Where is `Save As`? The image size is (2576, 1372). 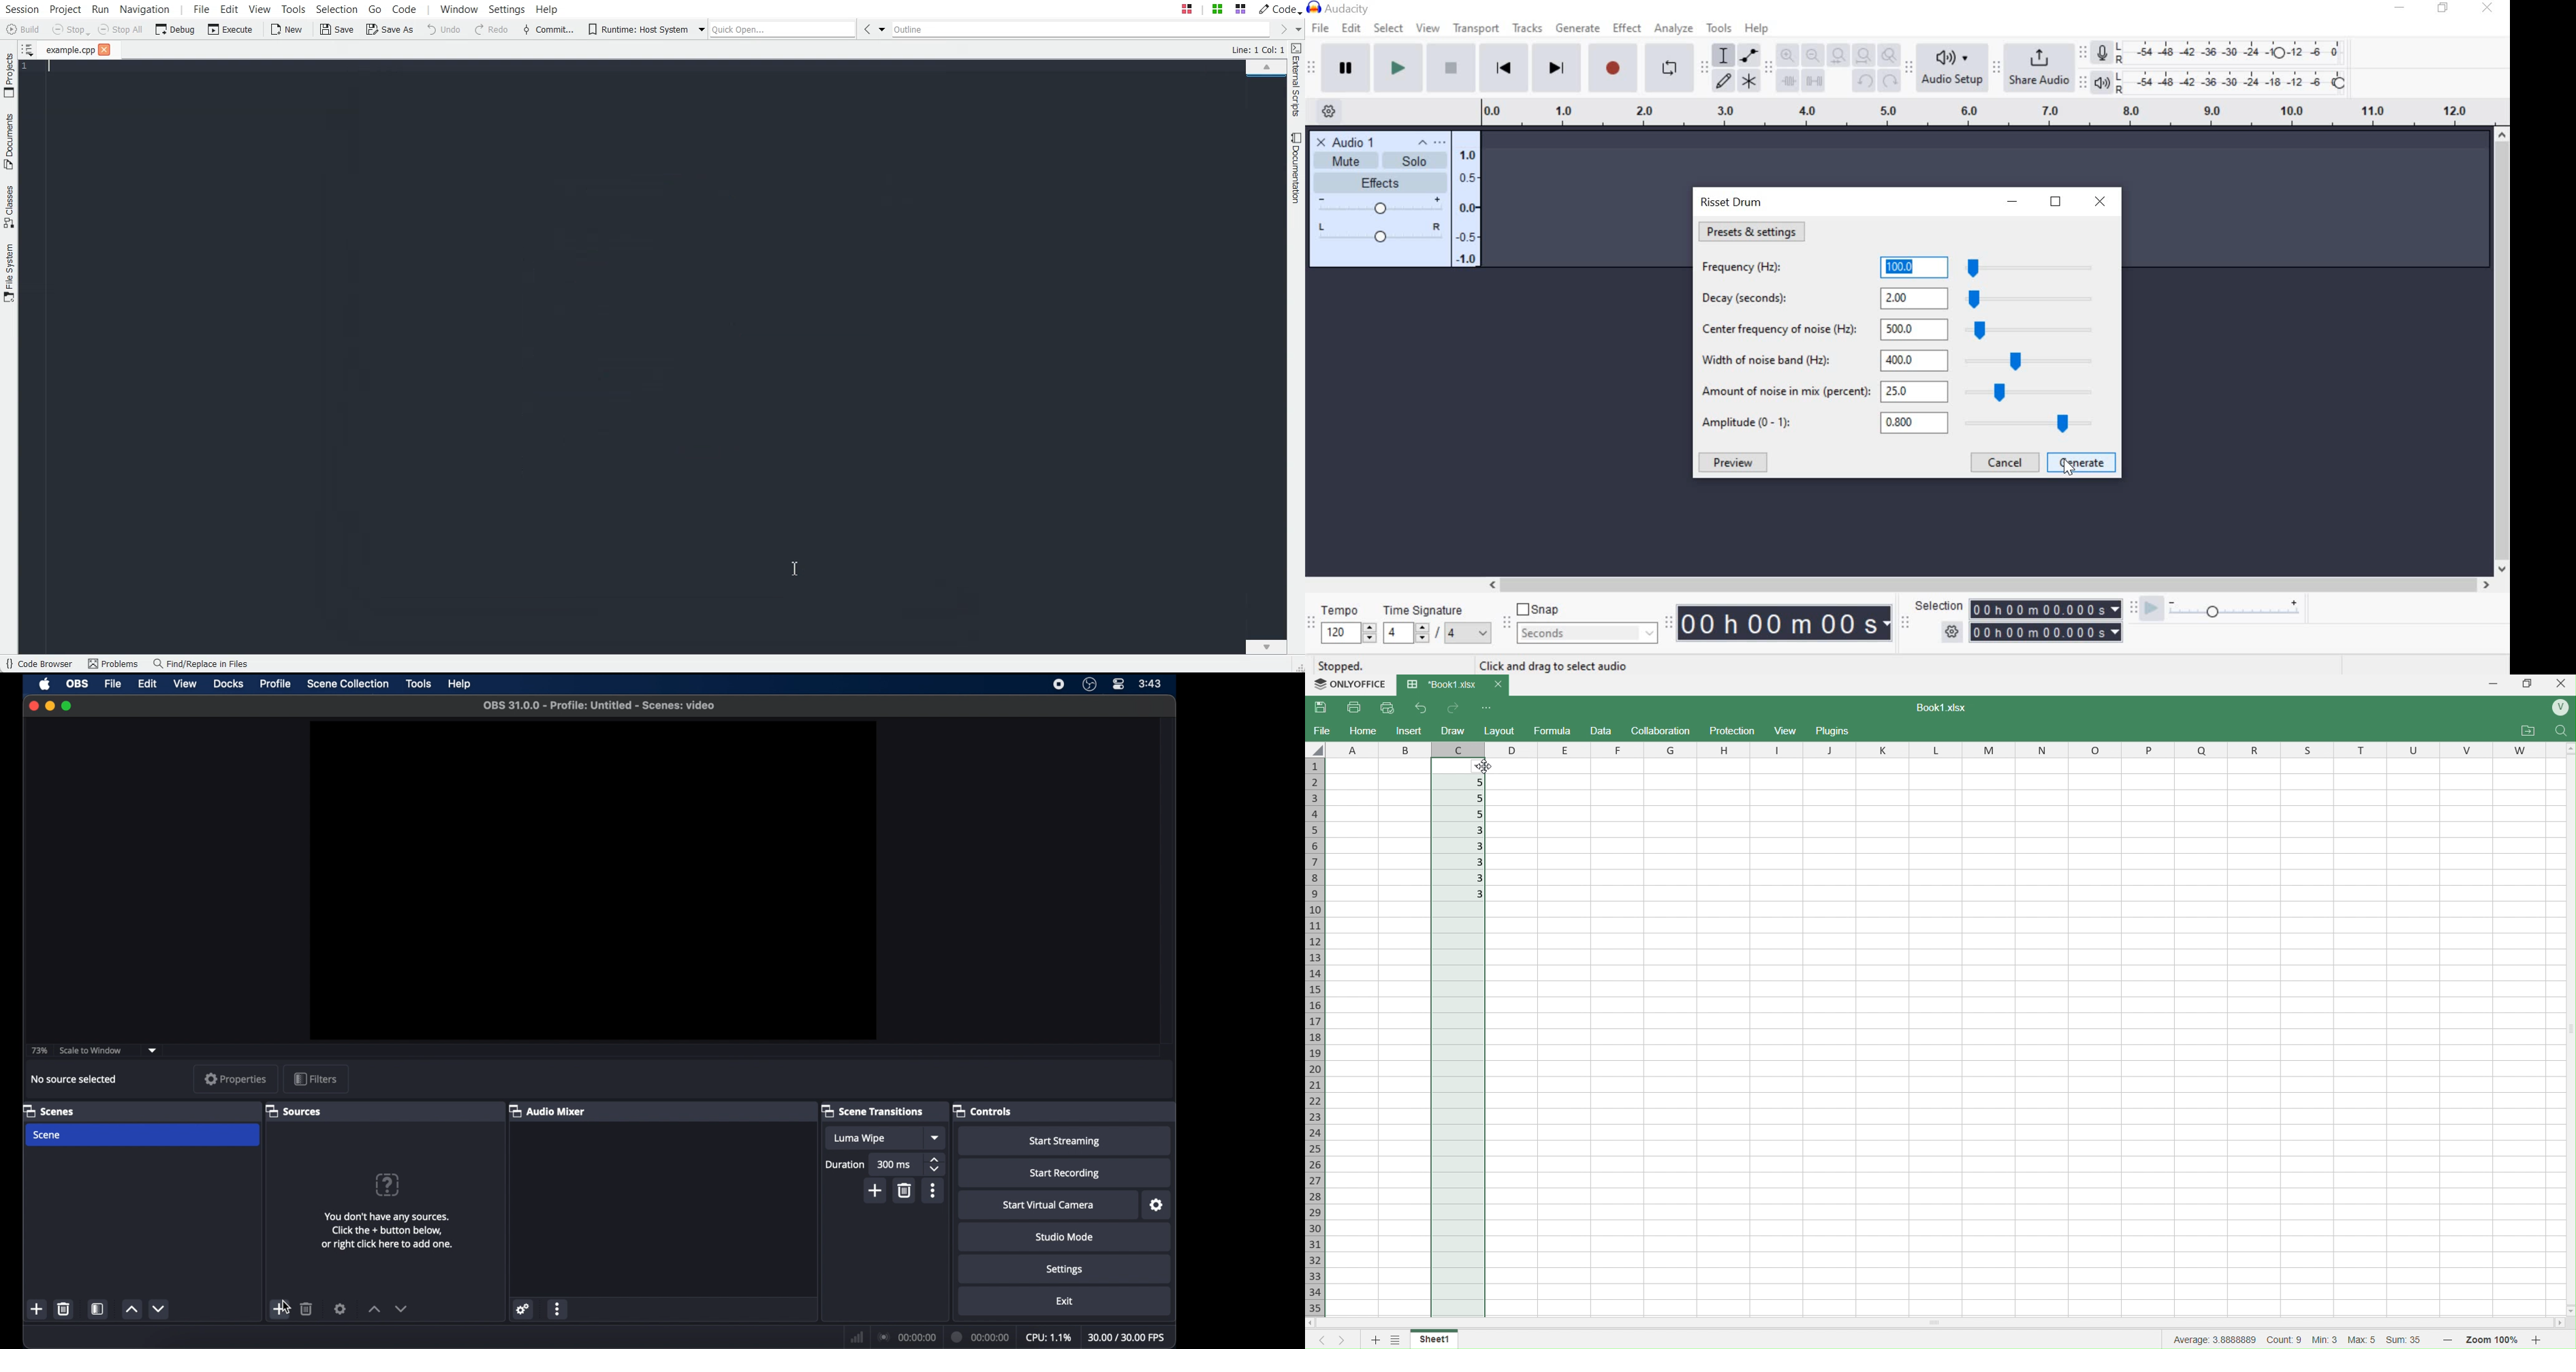 Save As is located at coordinates (389, 30).